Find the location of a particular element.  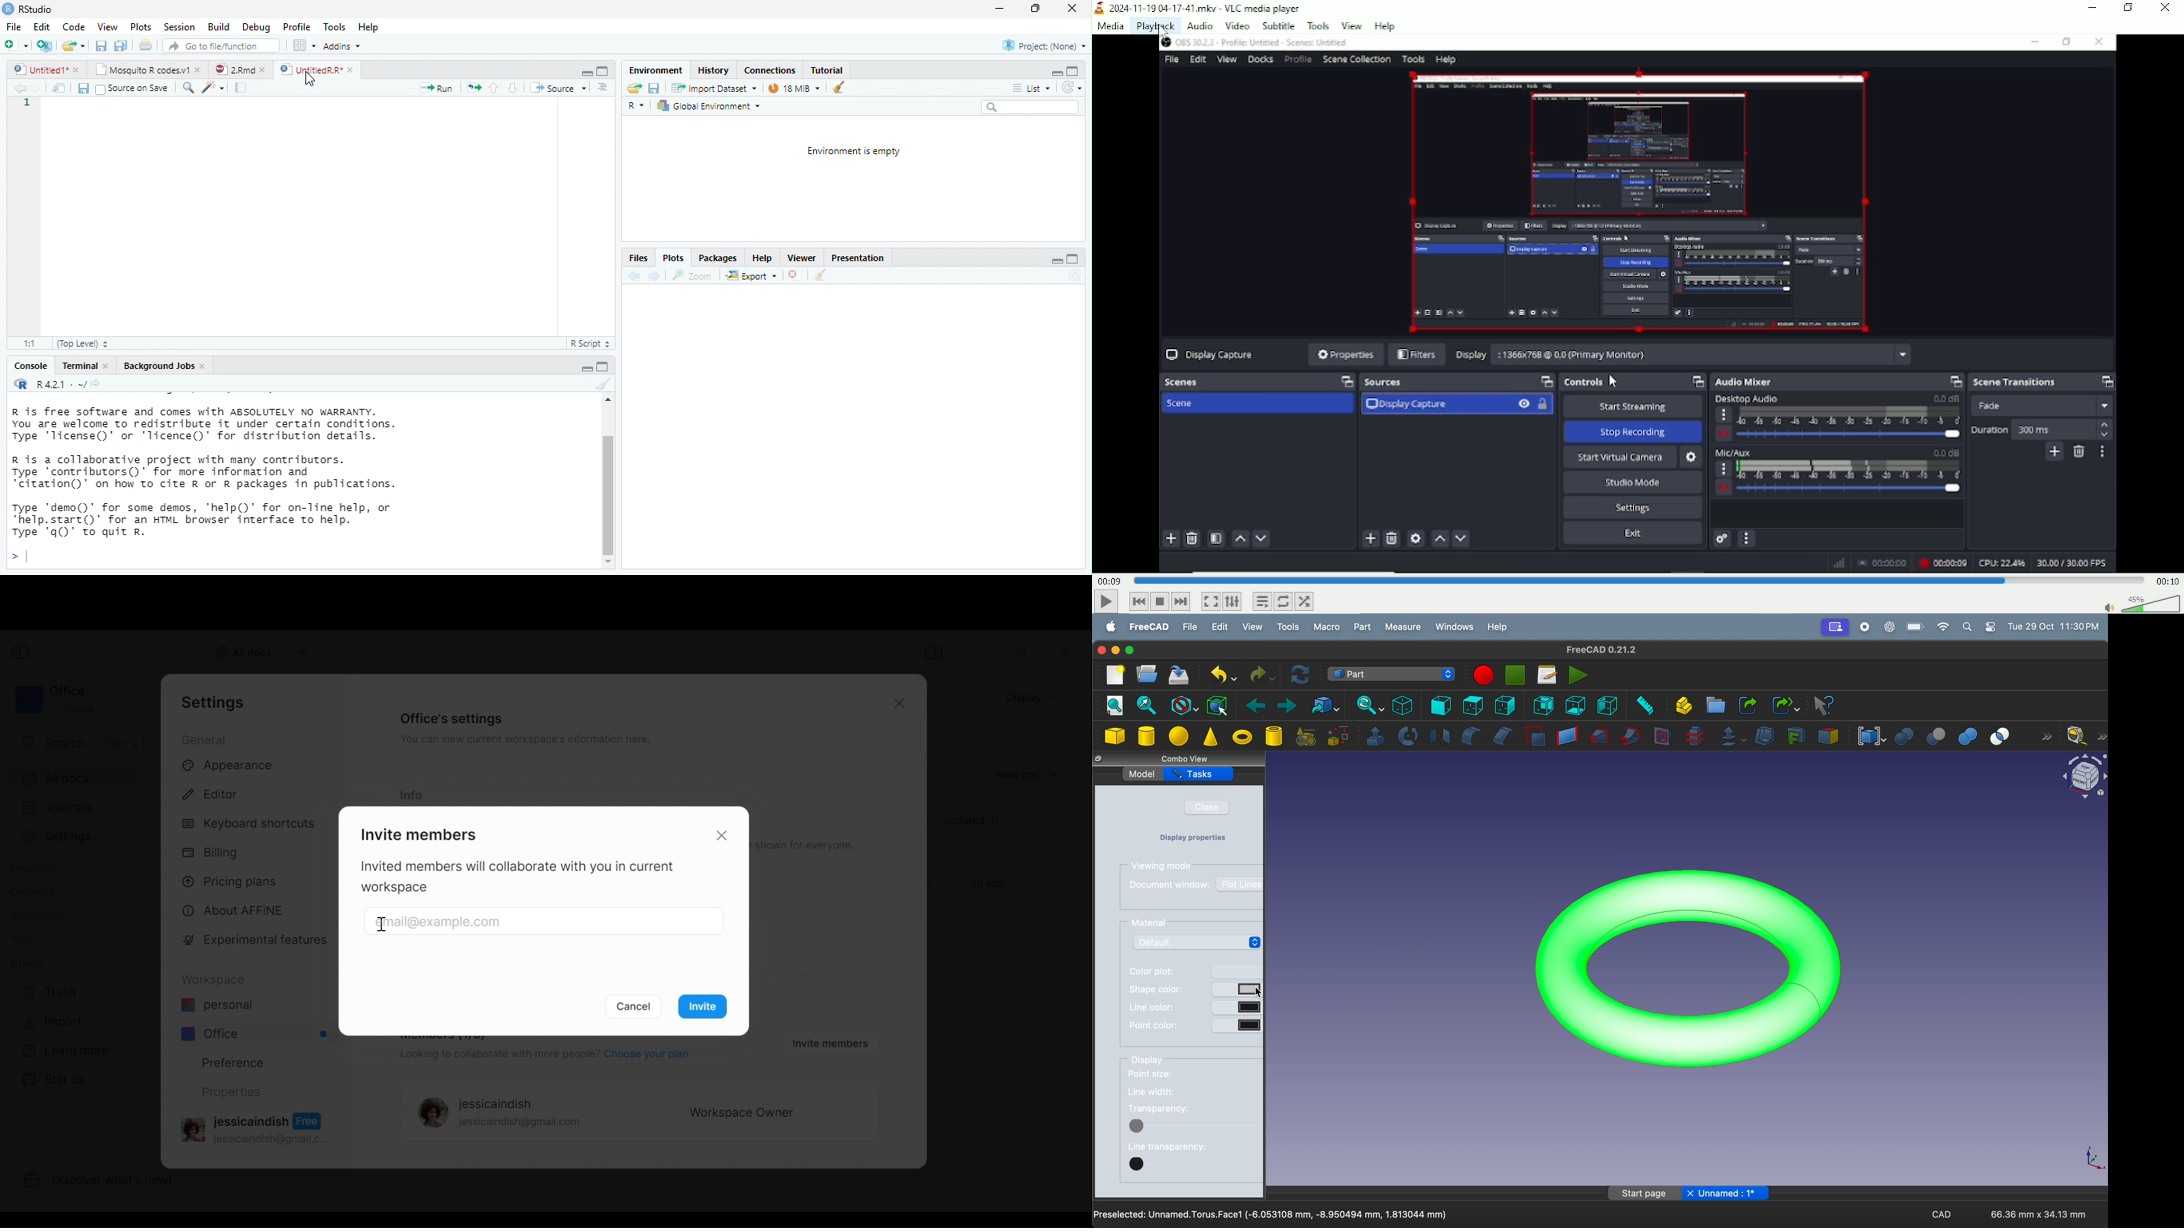

UntitiedR.R" is located at coordinates (309, 70).